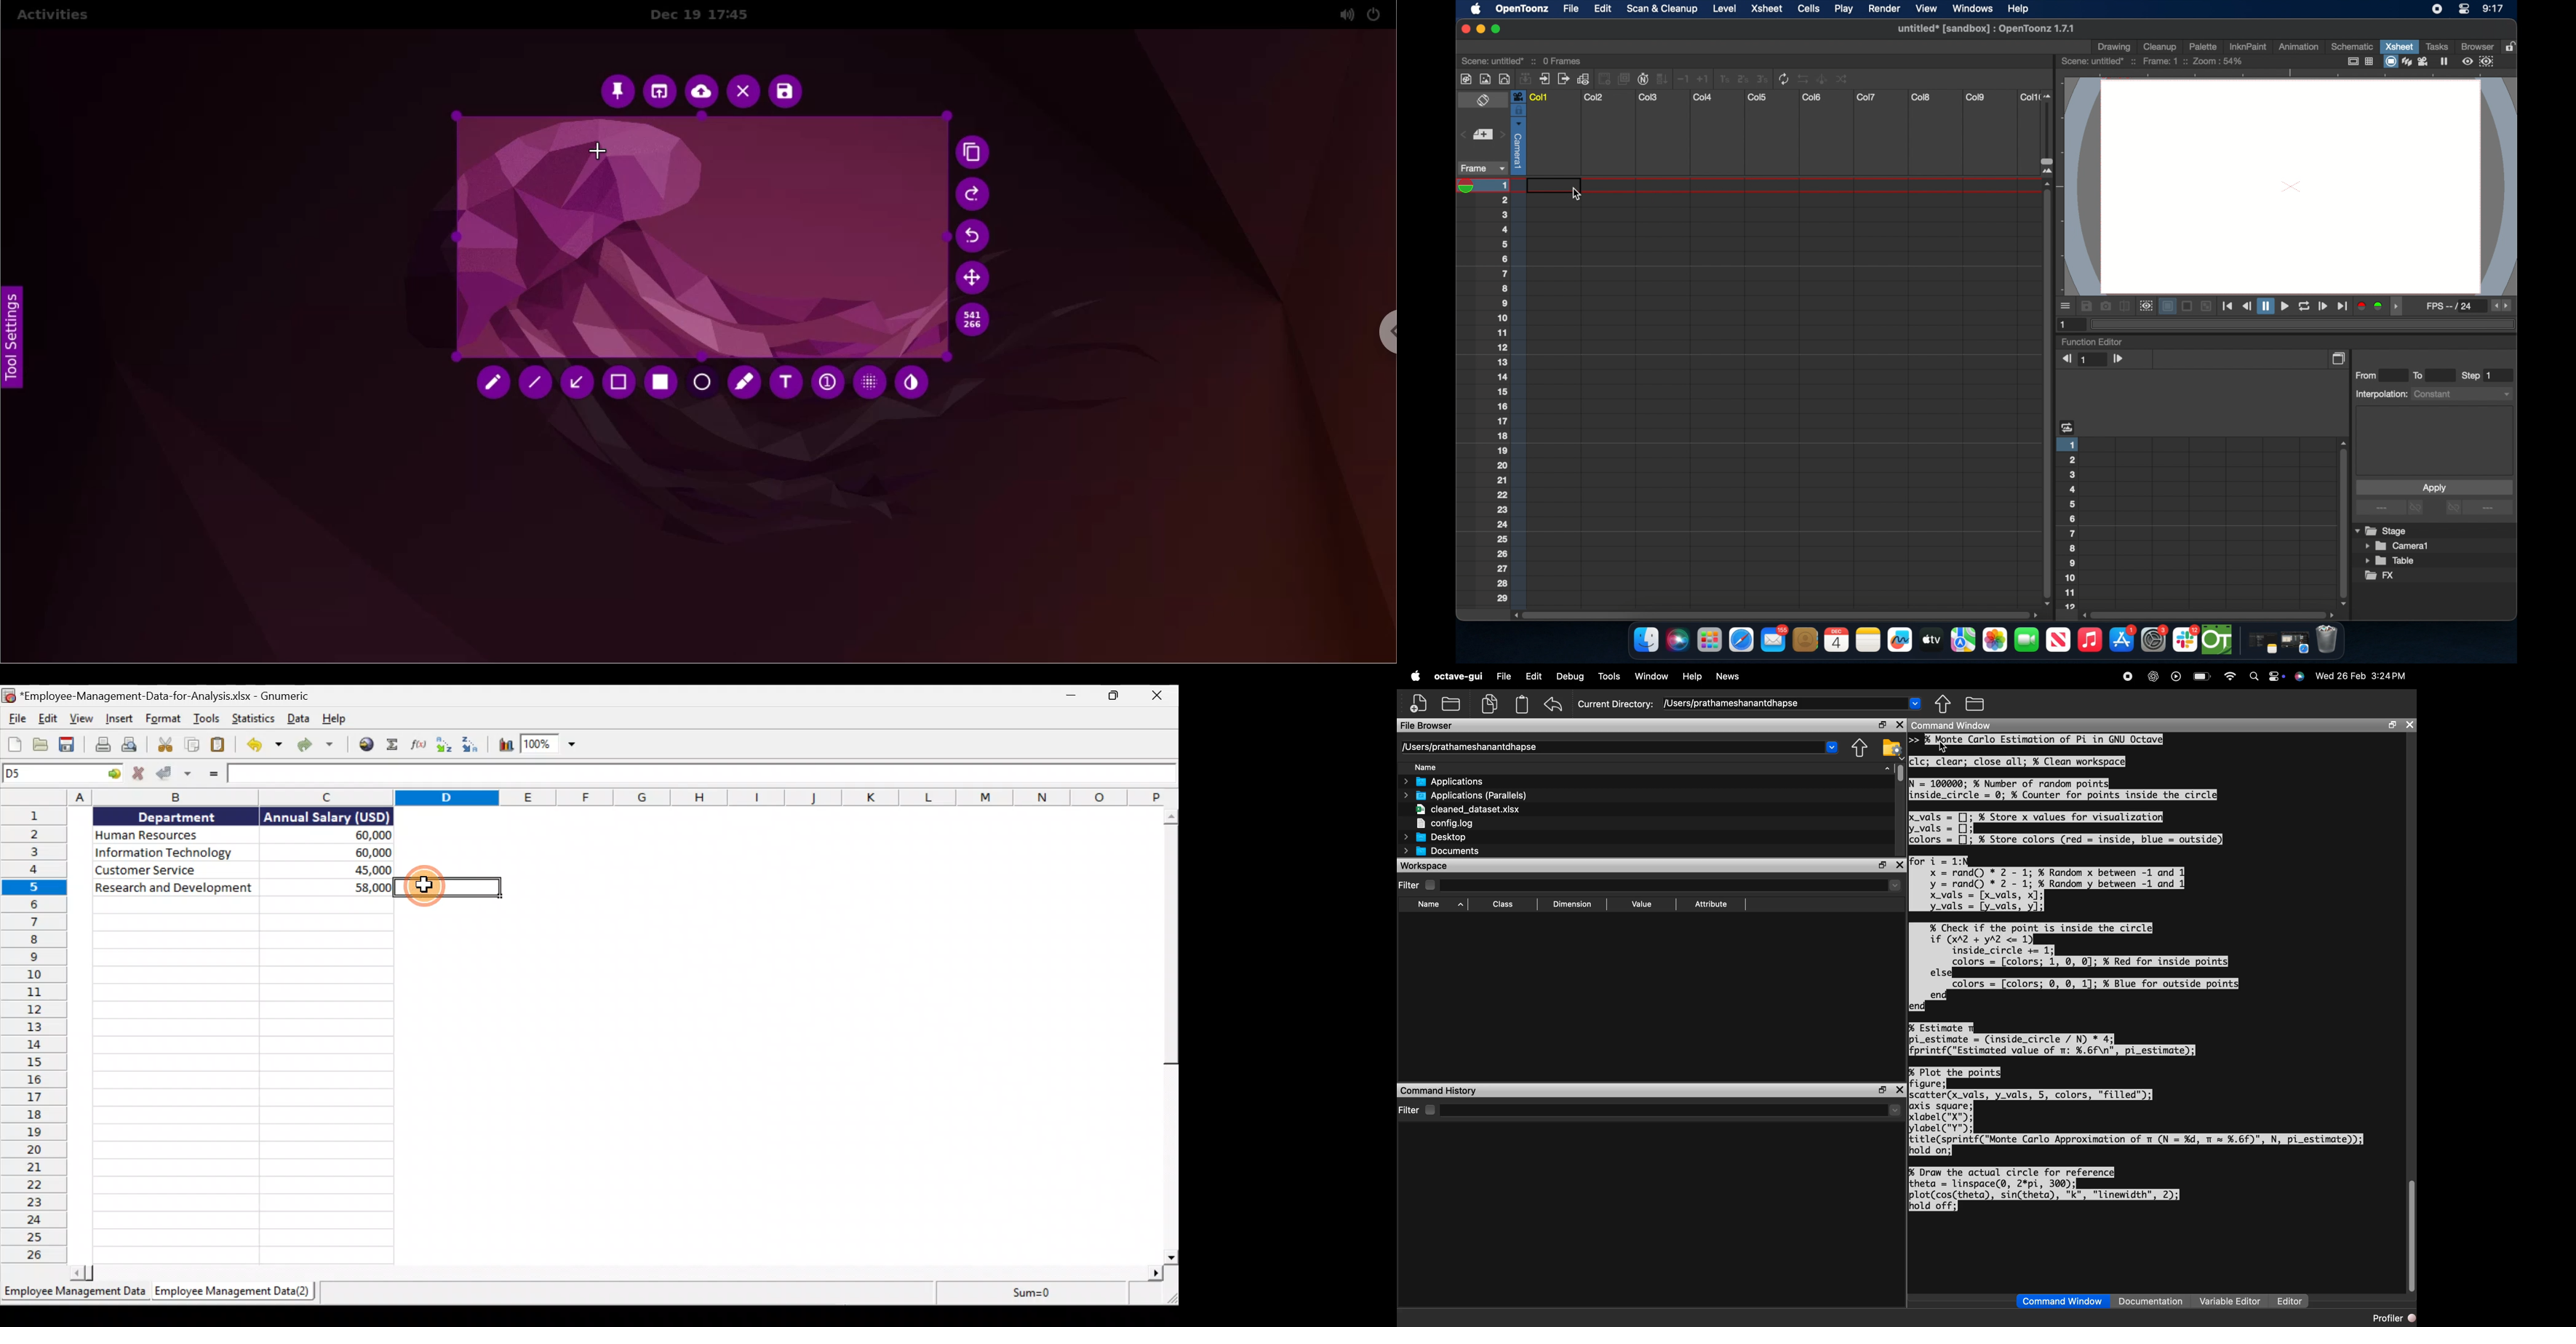 This screenshot has height=1344, width=2576. Describe the element at coordinates (1900, 640) in the screenshot. I see `freeform` at that location.